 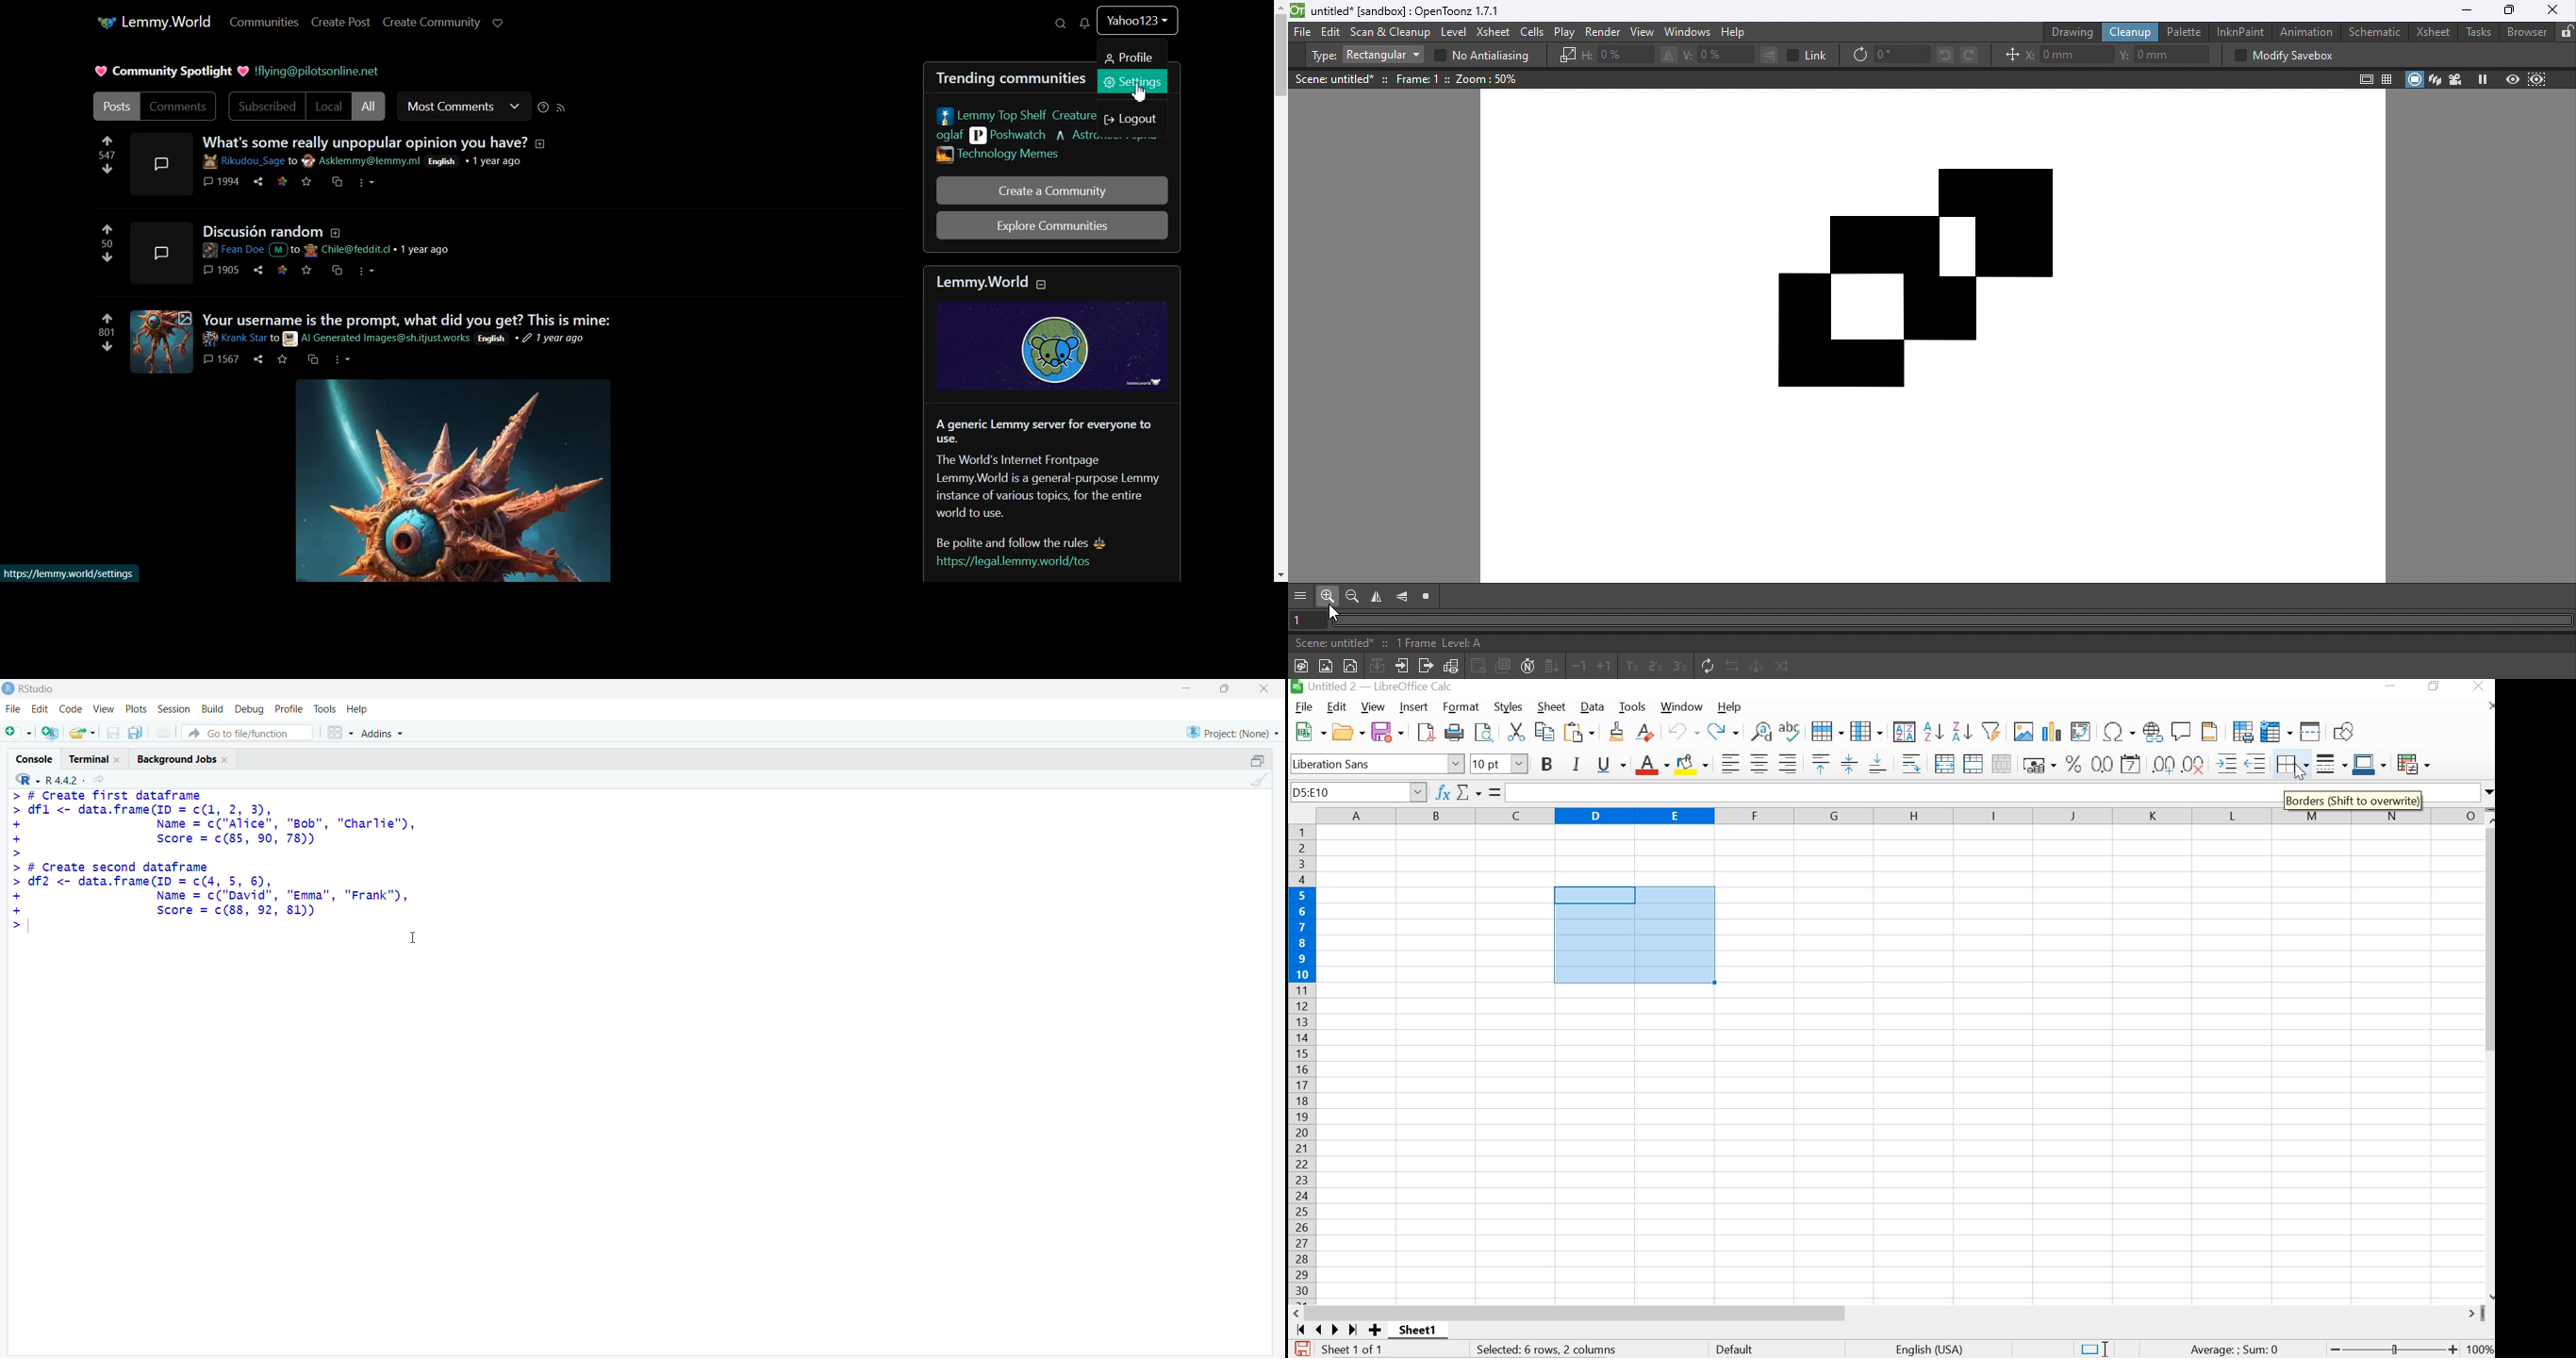 What do you see at coordinates (1255, 779) in the screenshot?
I see `clear console` at bounding box center [1255, 779].